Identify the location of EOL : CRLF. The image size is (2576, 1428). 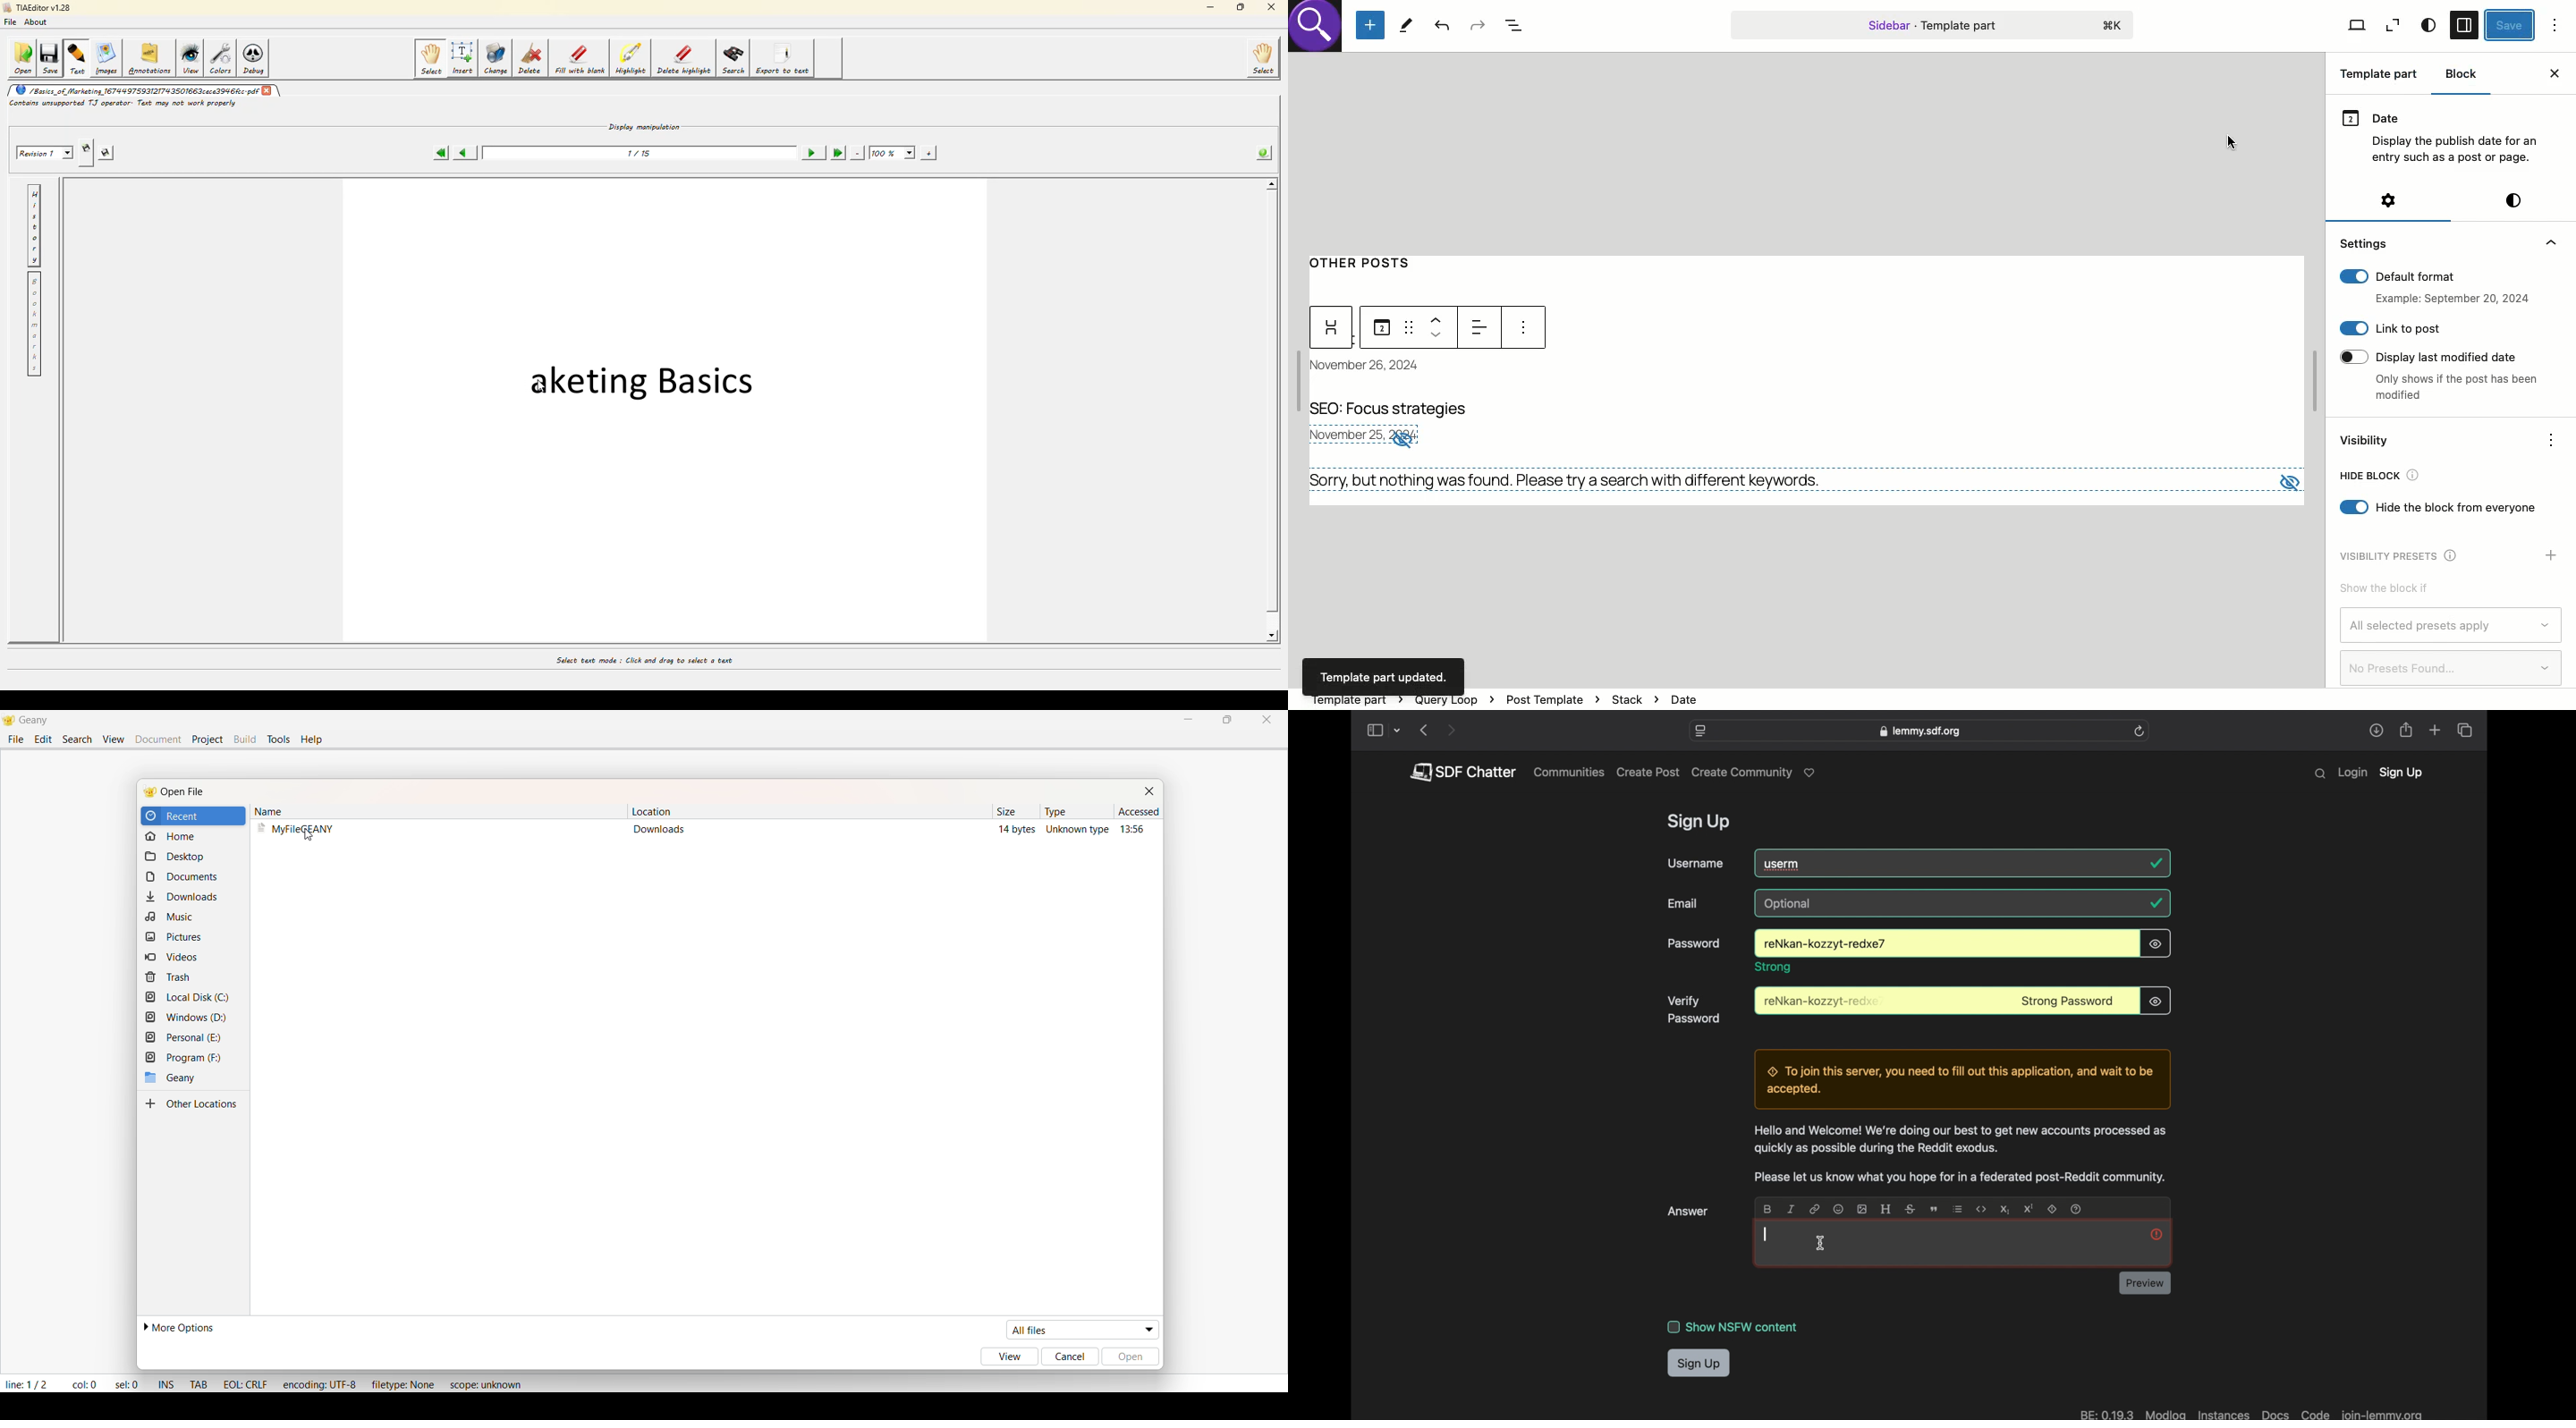
(243, 1385).